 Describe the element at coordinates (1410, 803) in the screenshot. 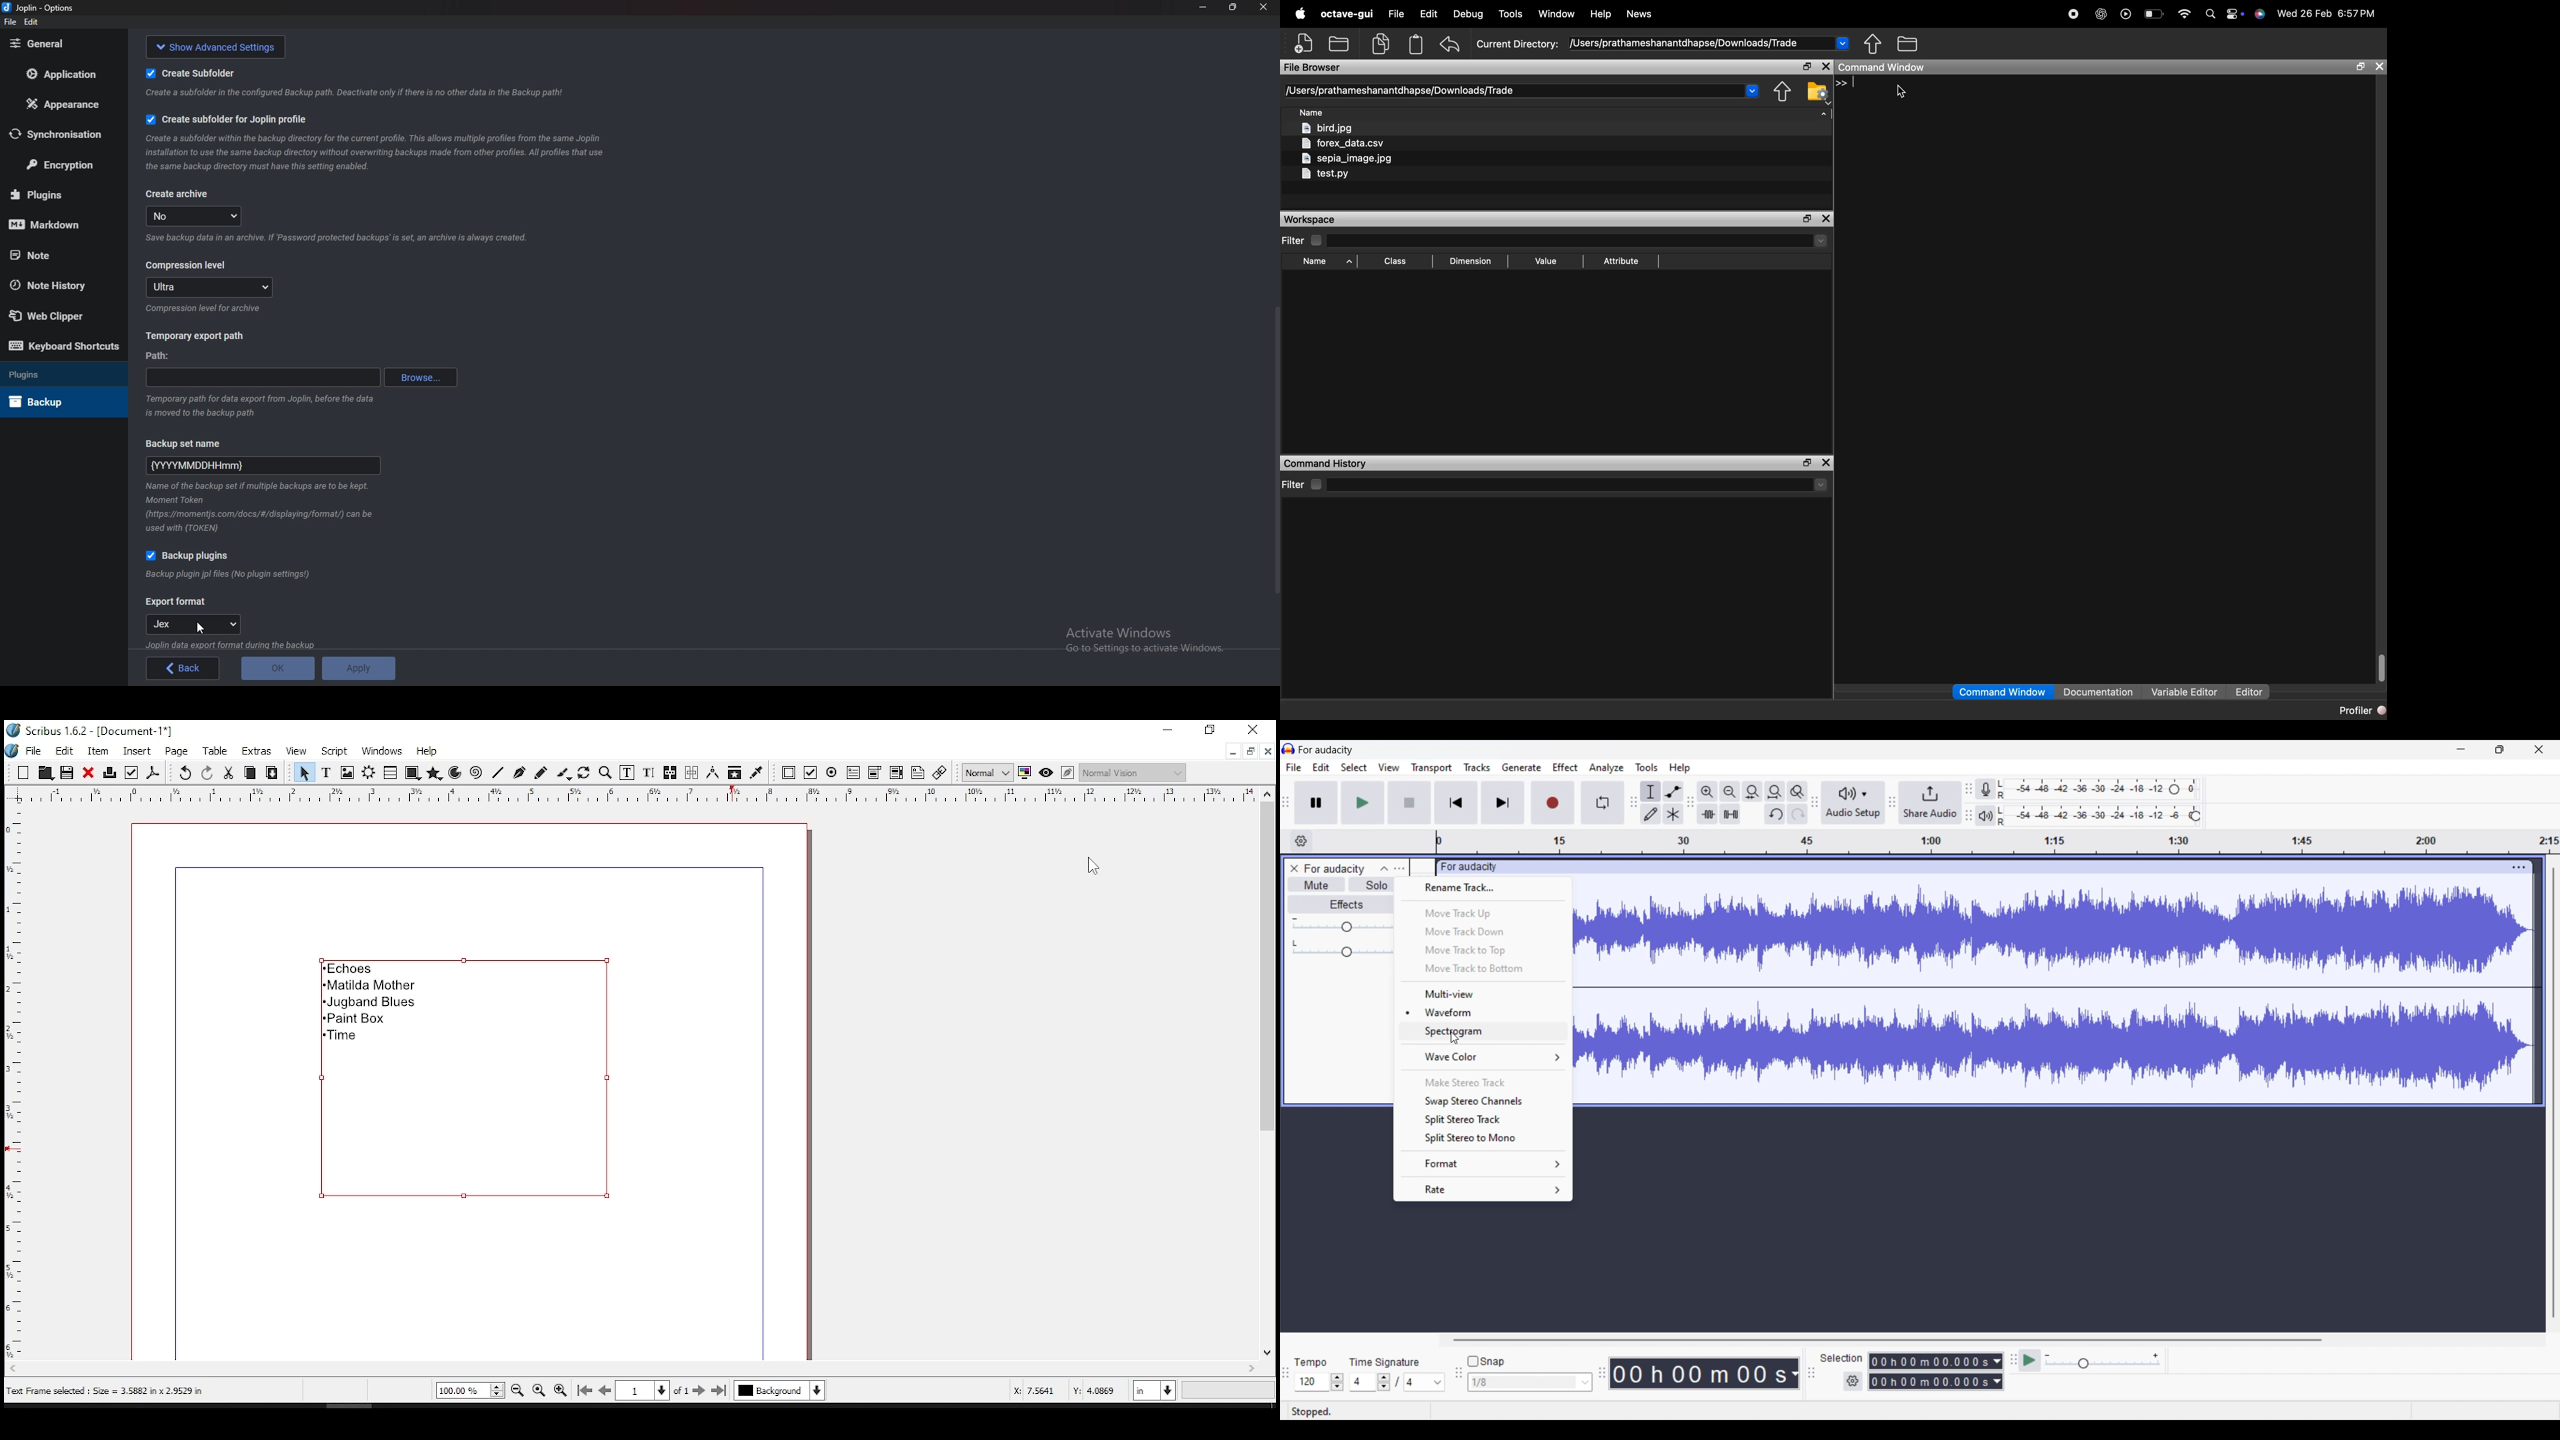

I see `Start` at that location.